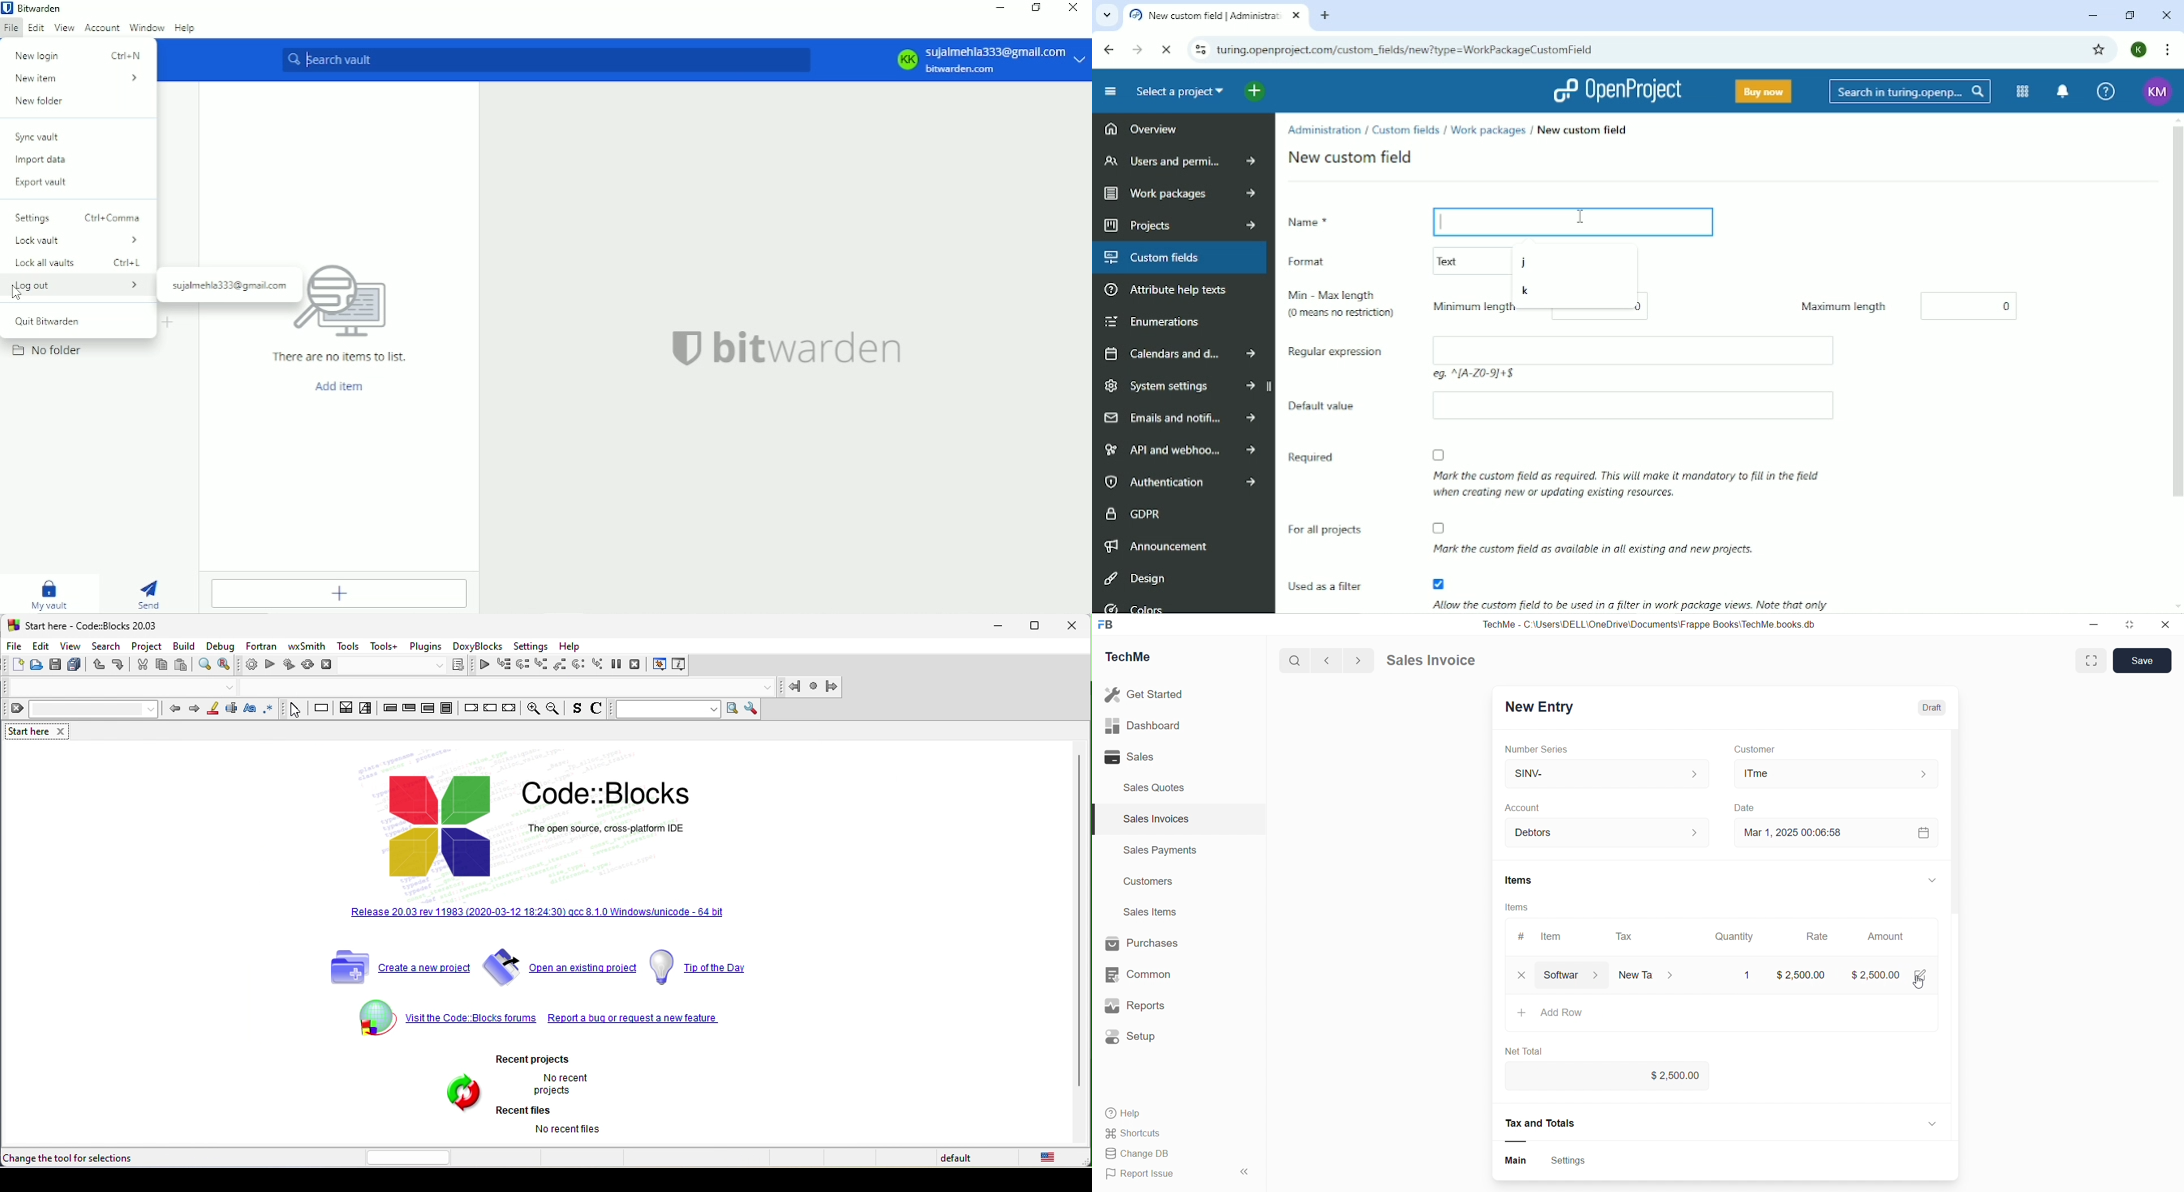  I want to click on default, so click(950, 1160).